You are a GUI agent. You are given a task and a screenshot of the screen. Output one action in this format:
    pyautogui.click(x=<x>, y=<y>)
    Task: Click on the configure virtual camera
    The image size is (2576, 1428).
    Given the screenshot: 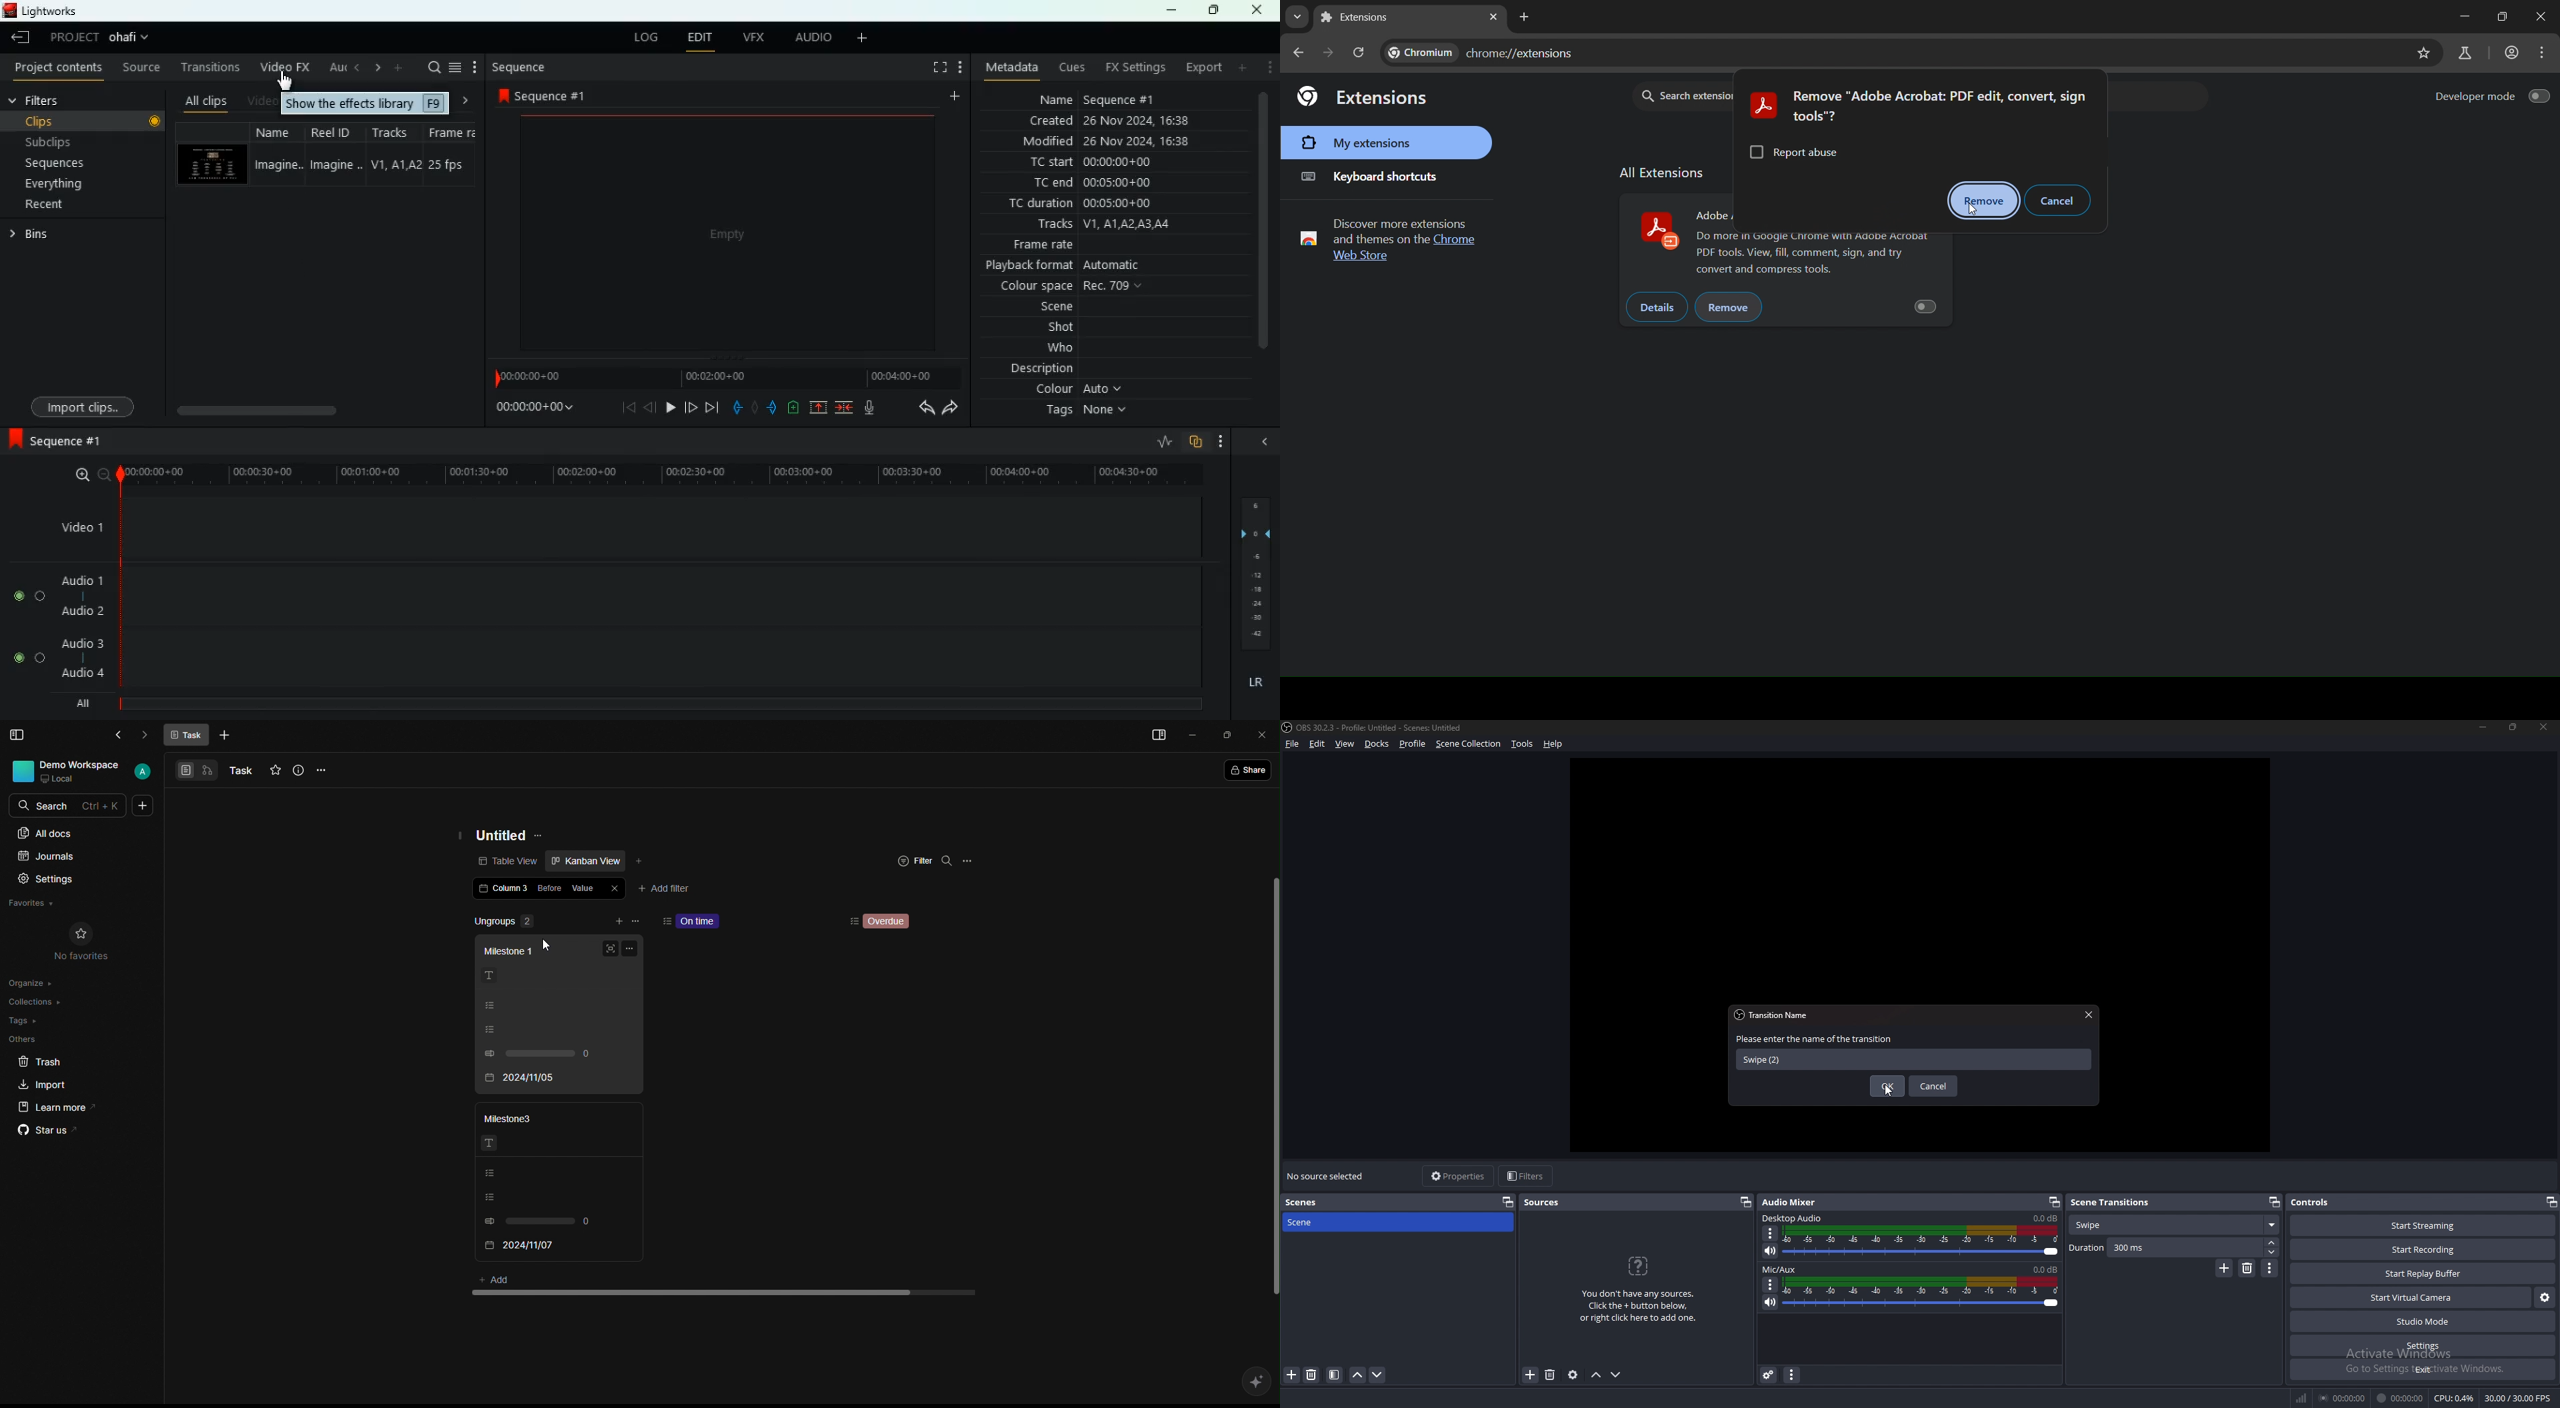 What is the action you would take?
    pyautogui.click(x=2545, y=1298)
    